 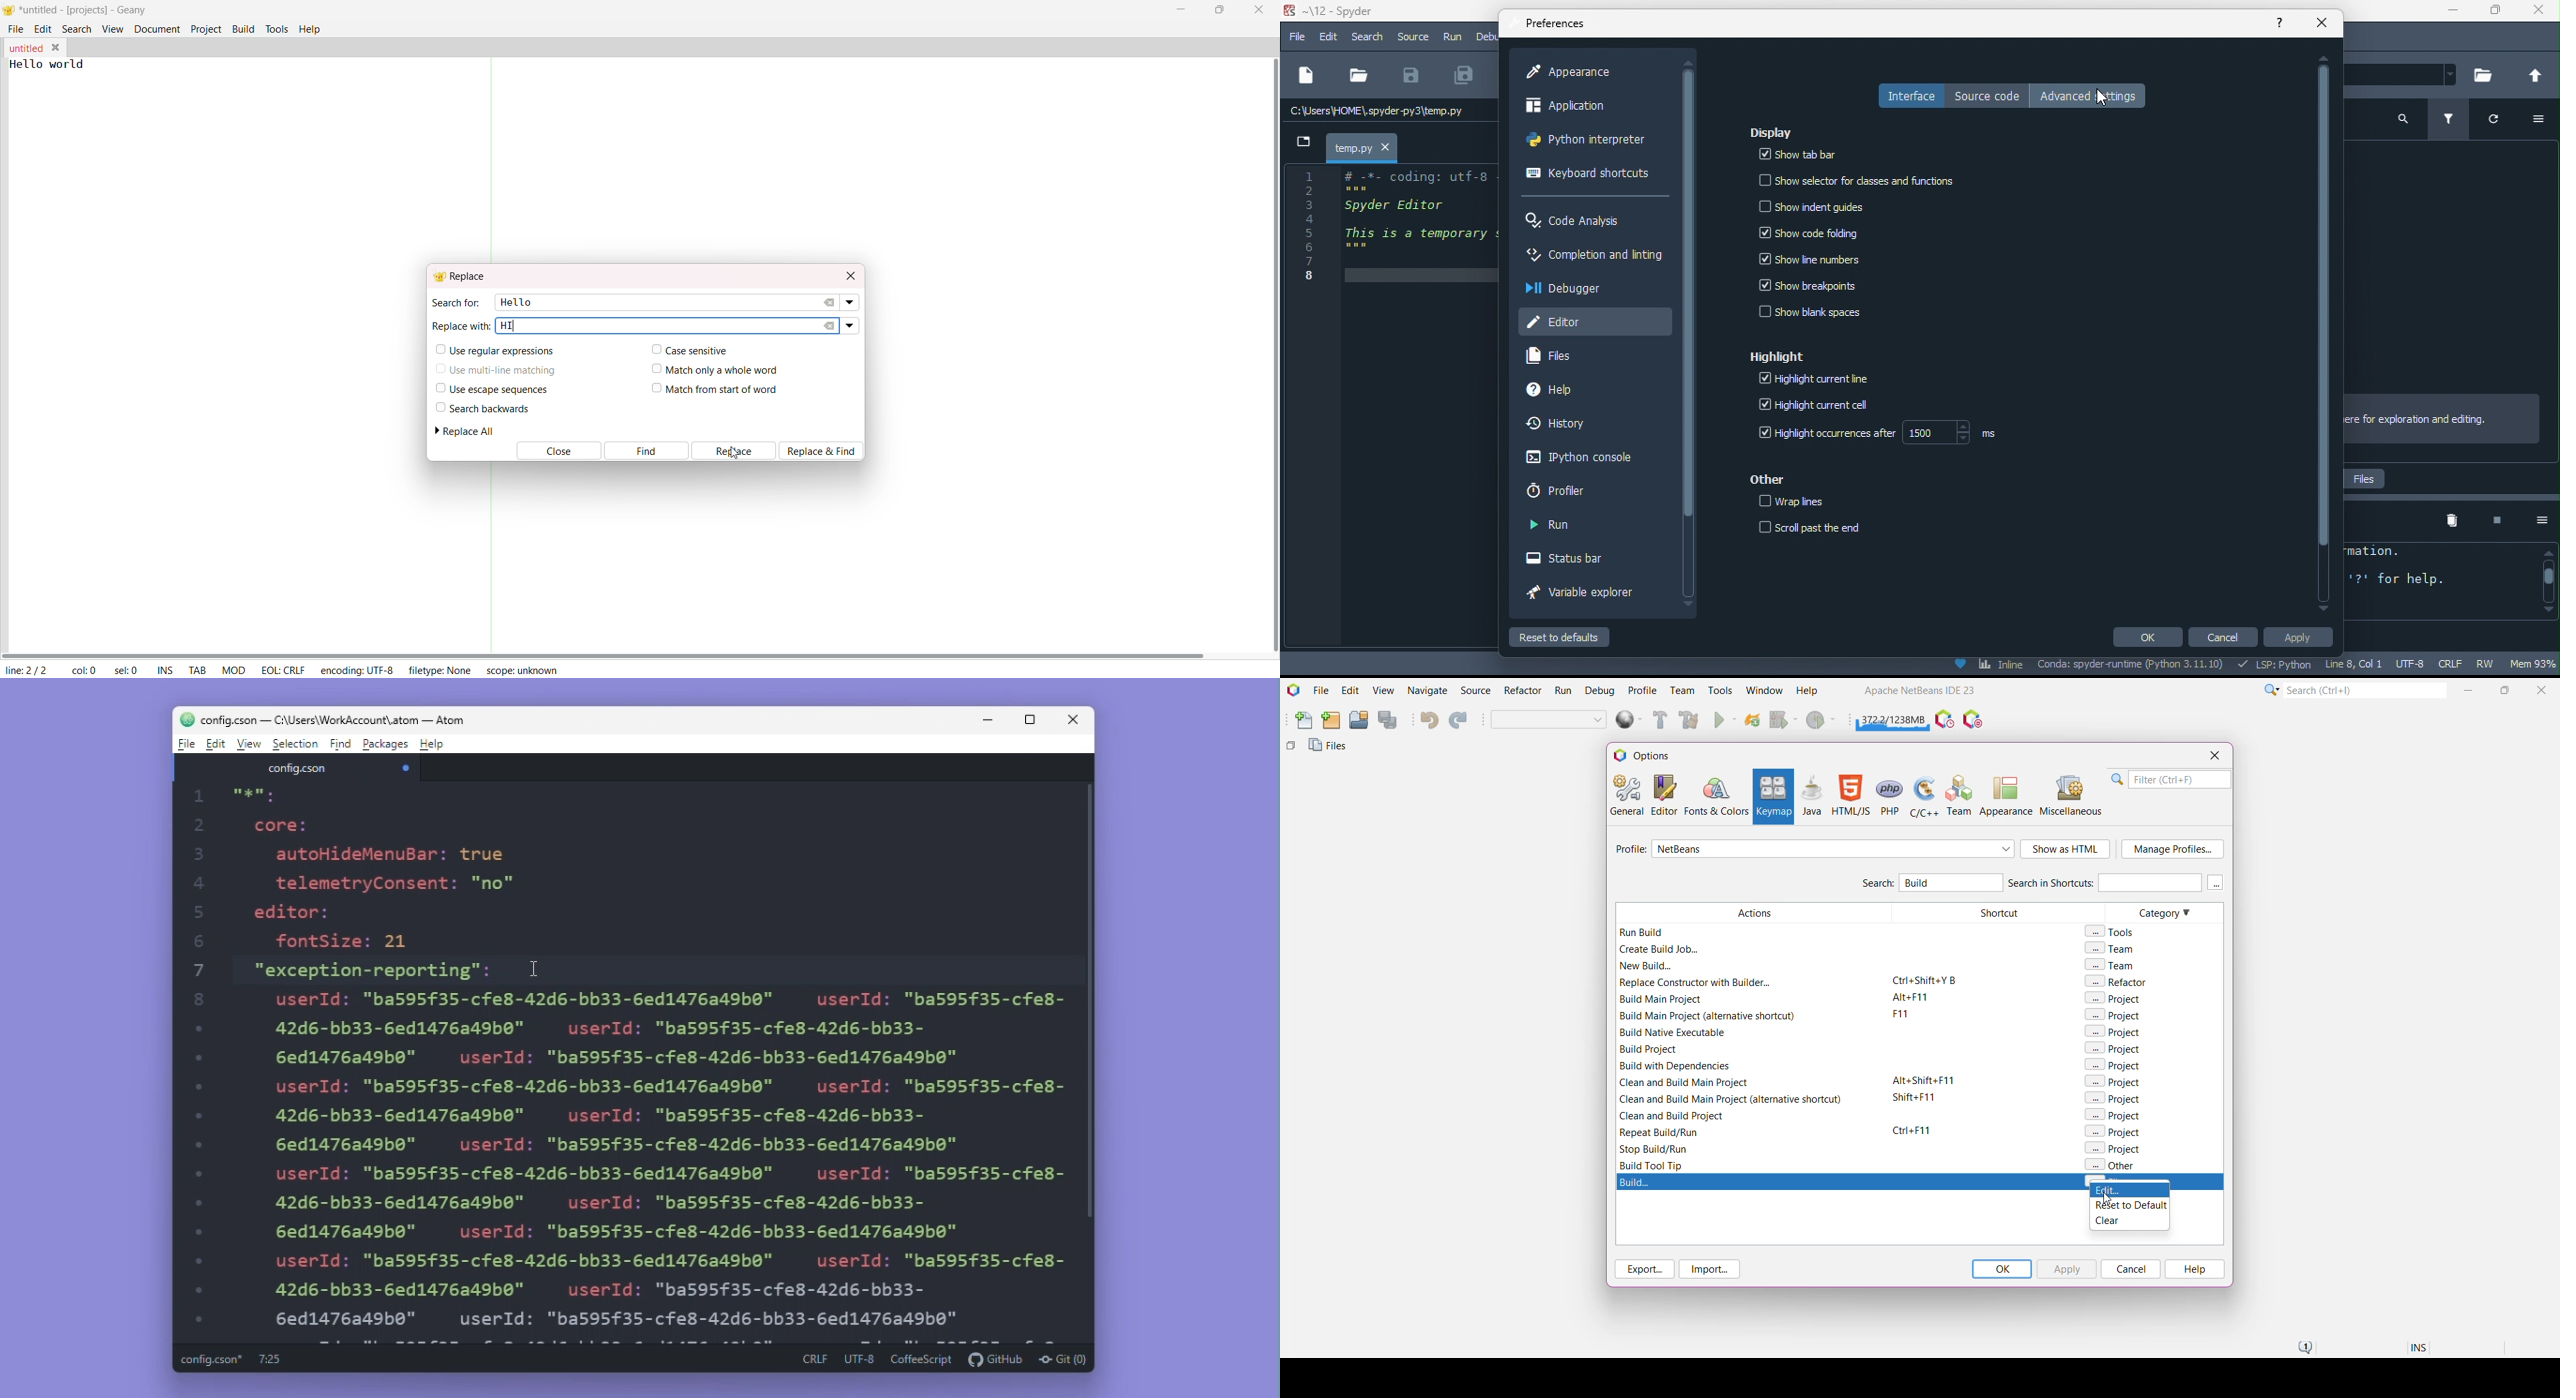 What do you see at coordinates (922, 1359) in the screenshot?
I see `coffeescript` at bounding box center [922, 1359].